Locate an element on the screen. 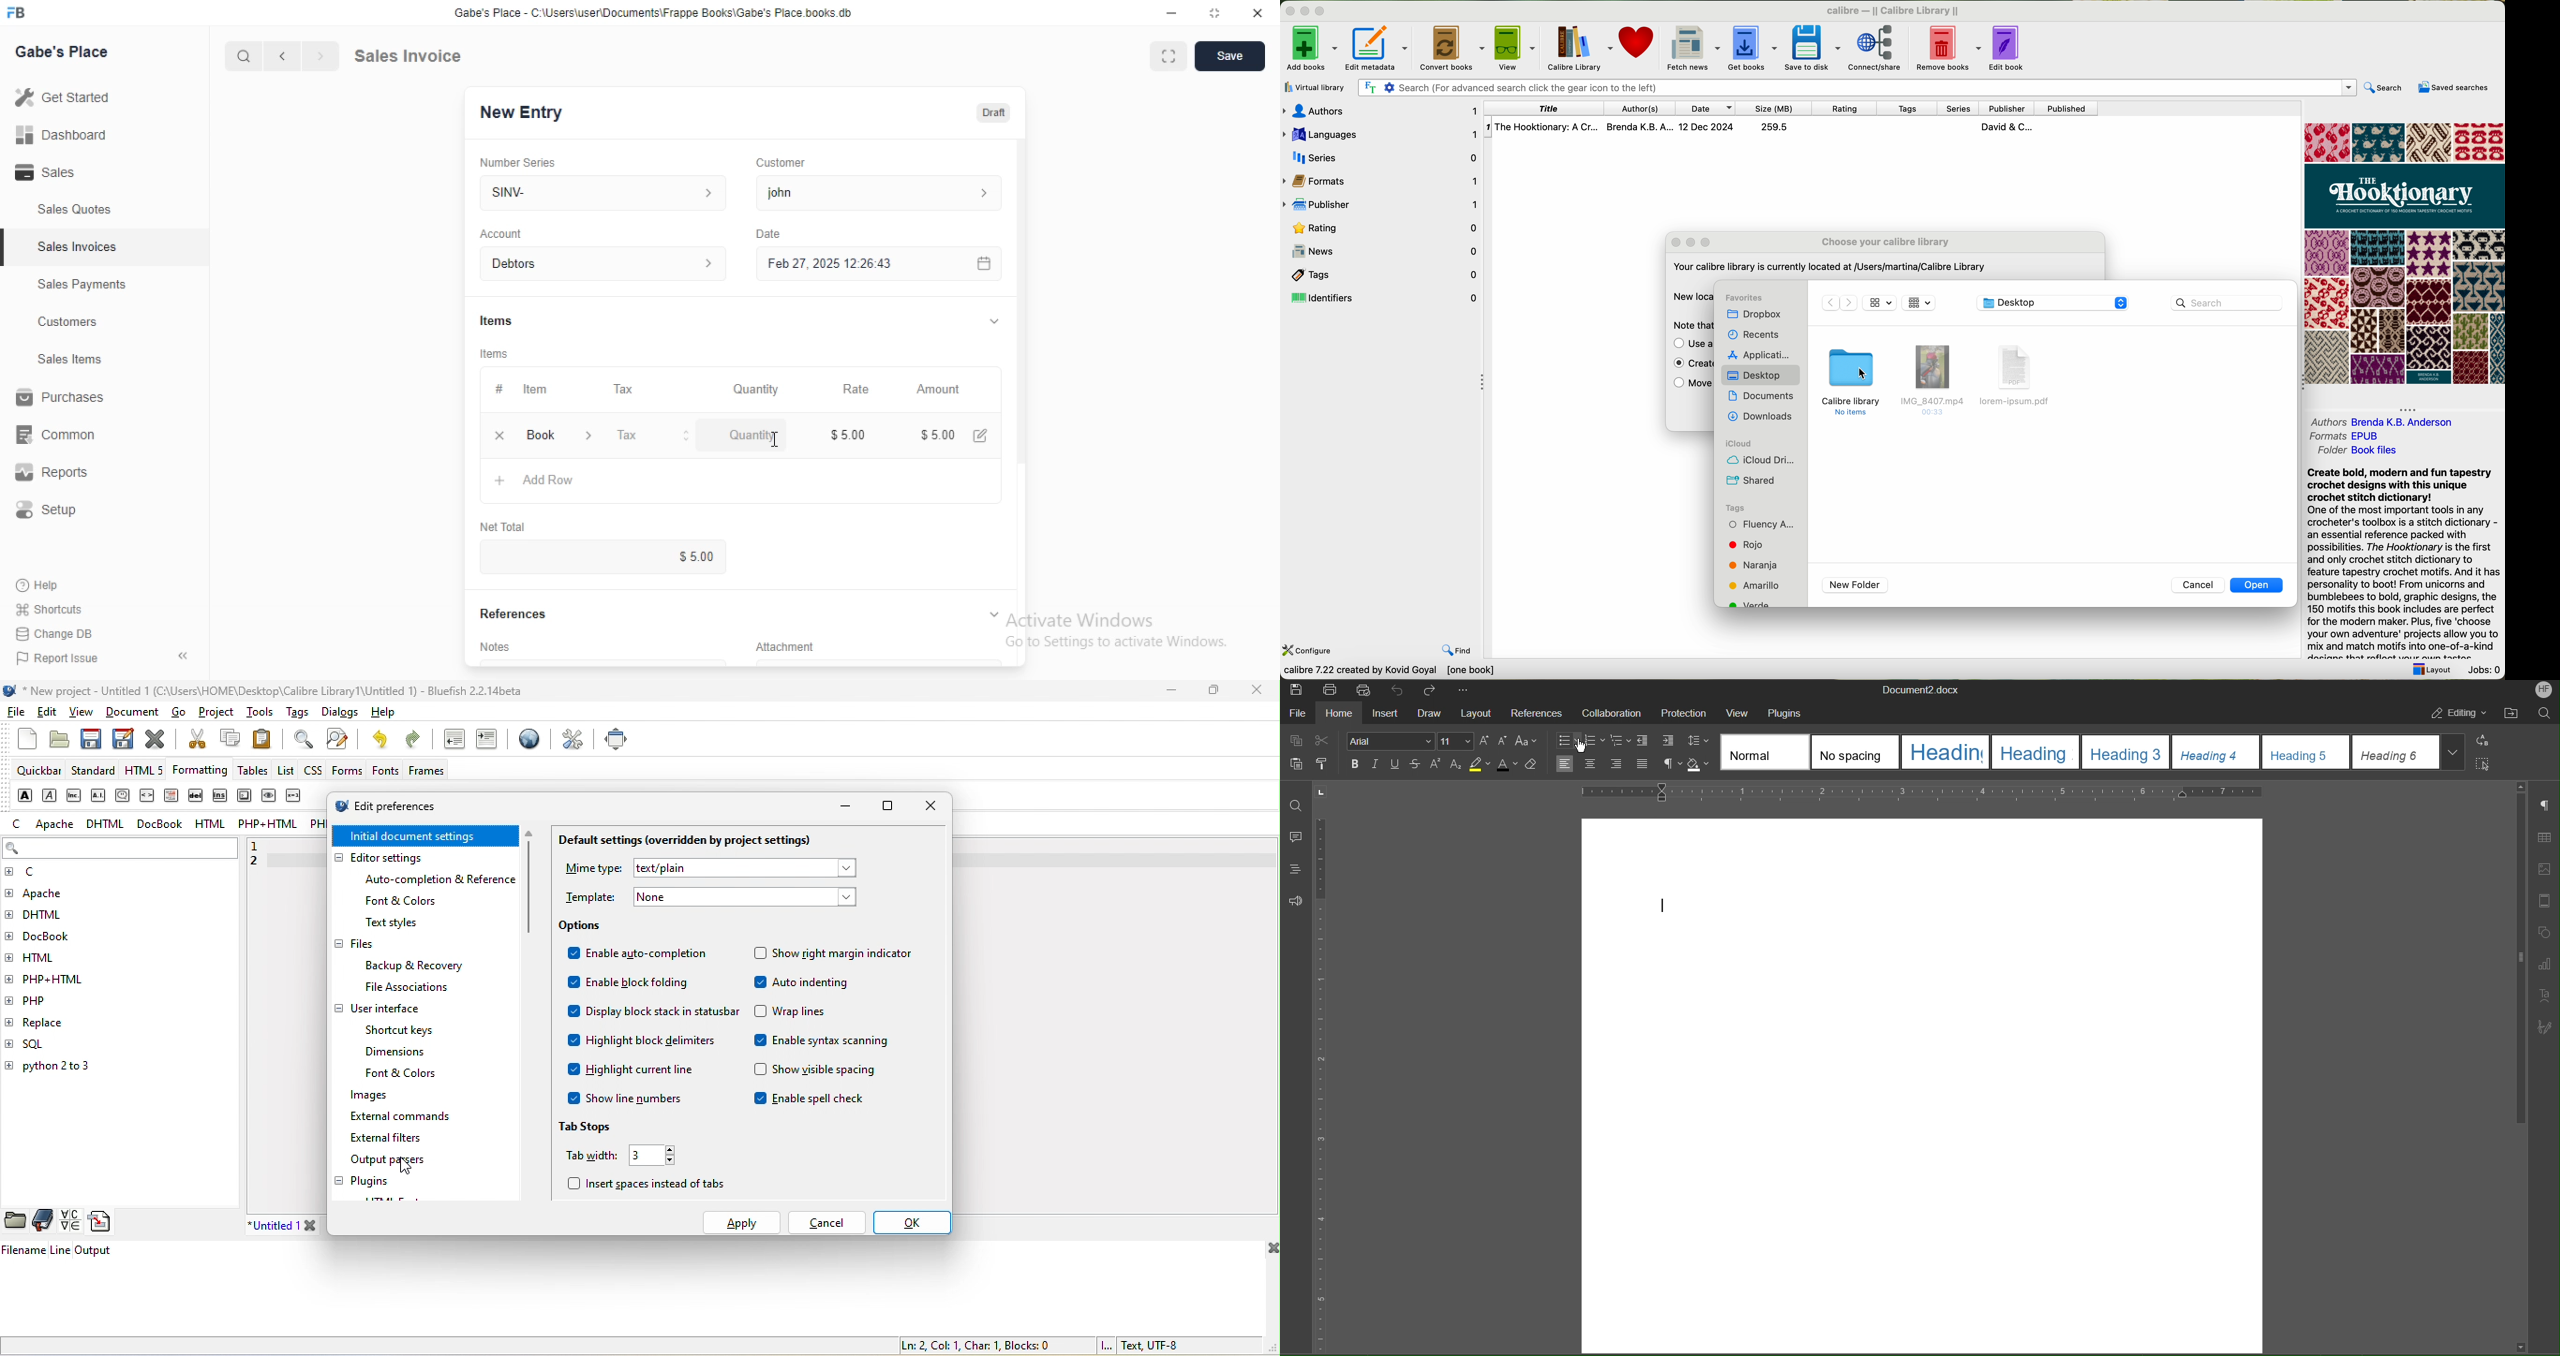  Image Settings is located at coordinates (2543, 868).